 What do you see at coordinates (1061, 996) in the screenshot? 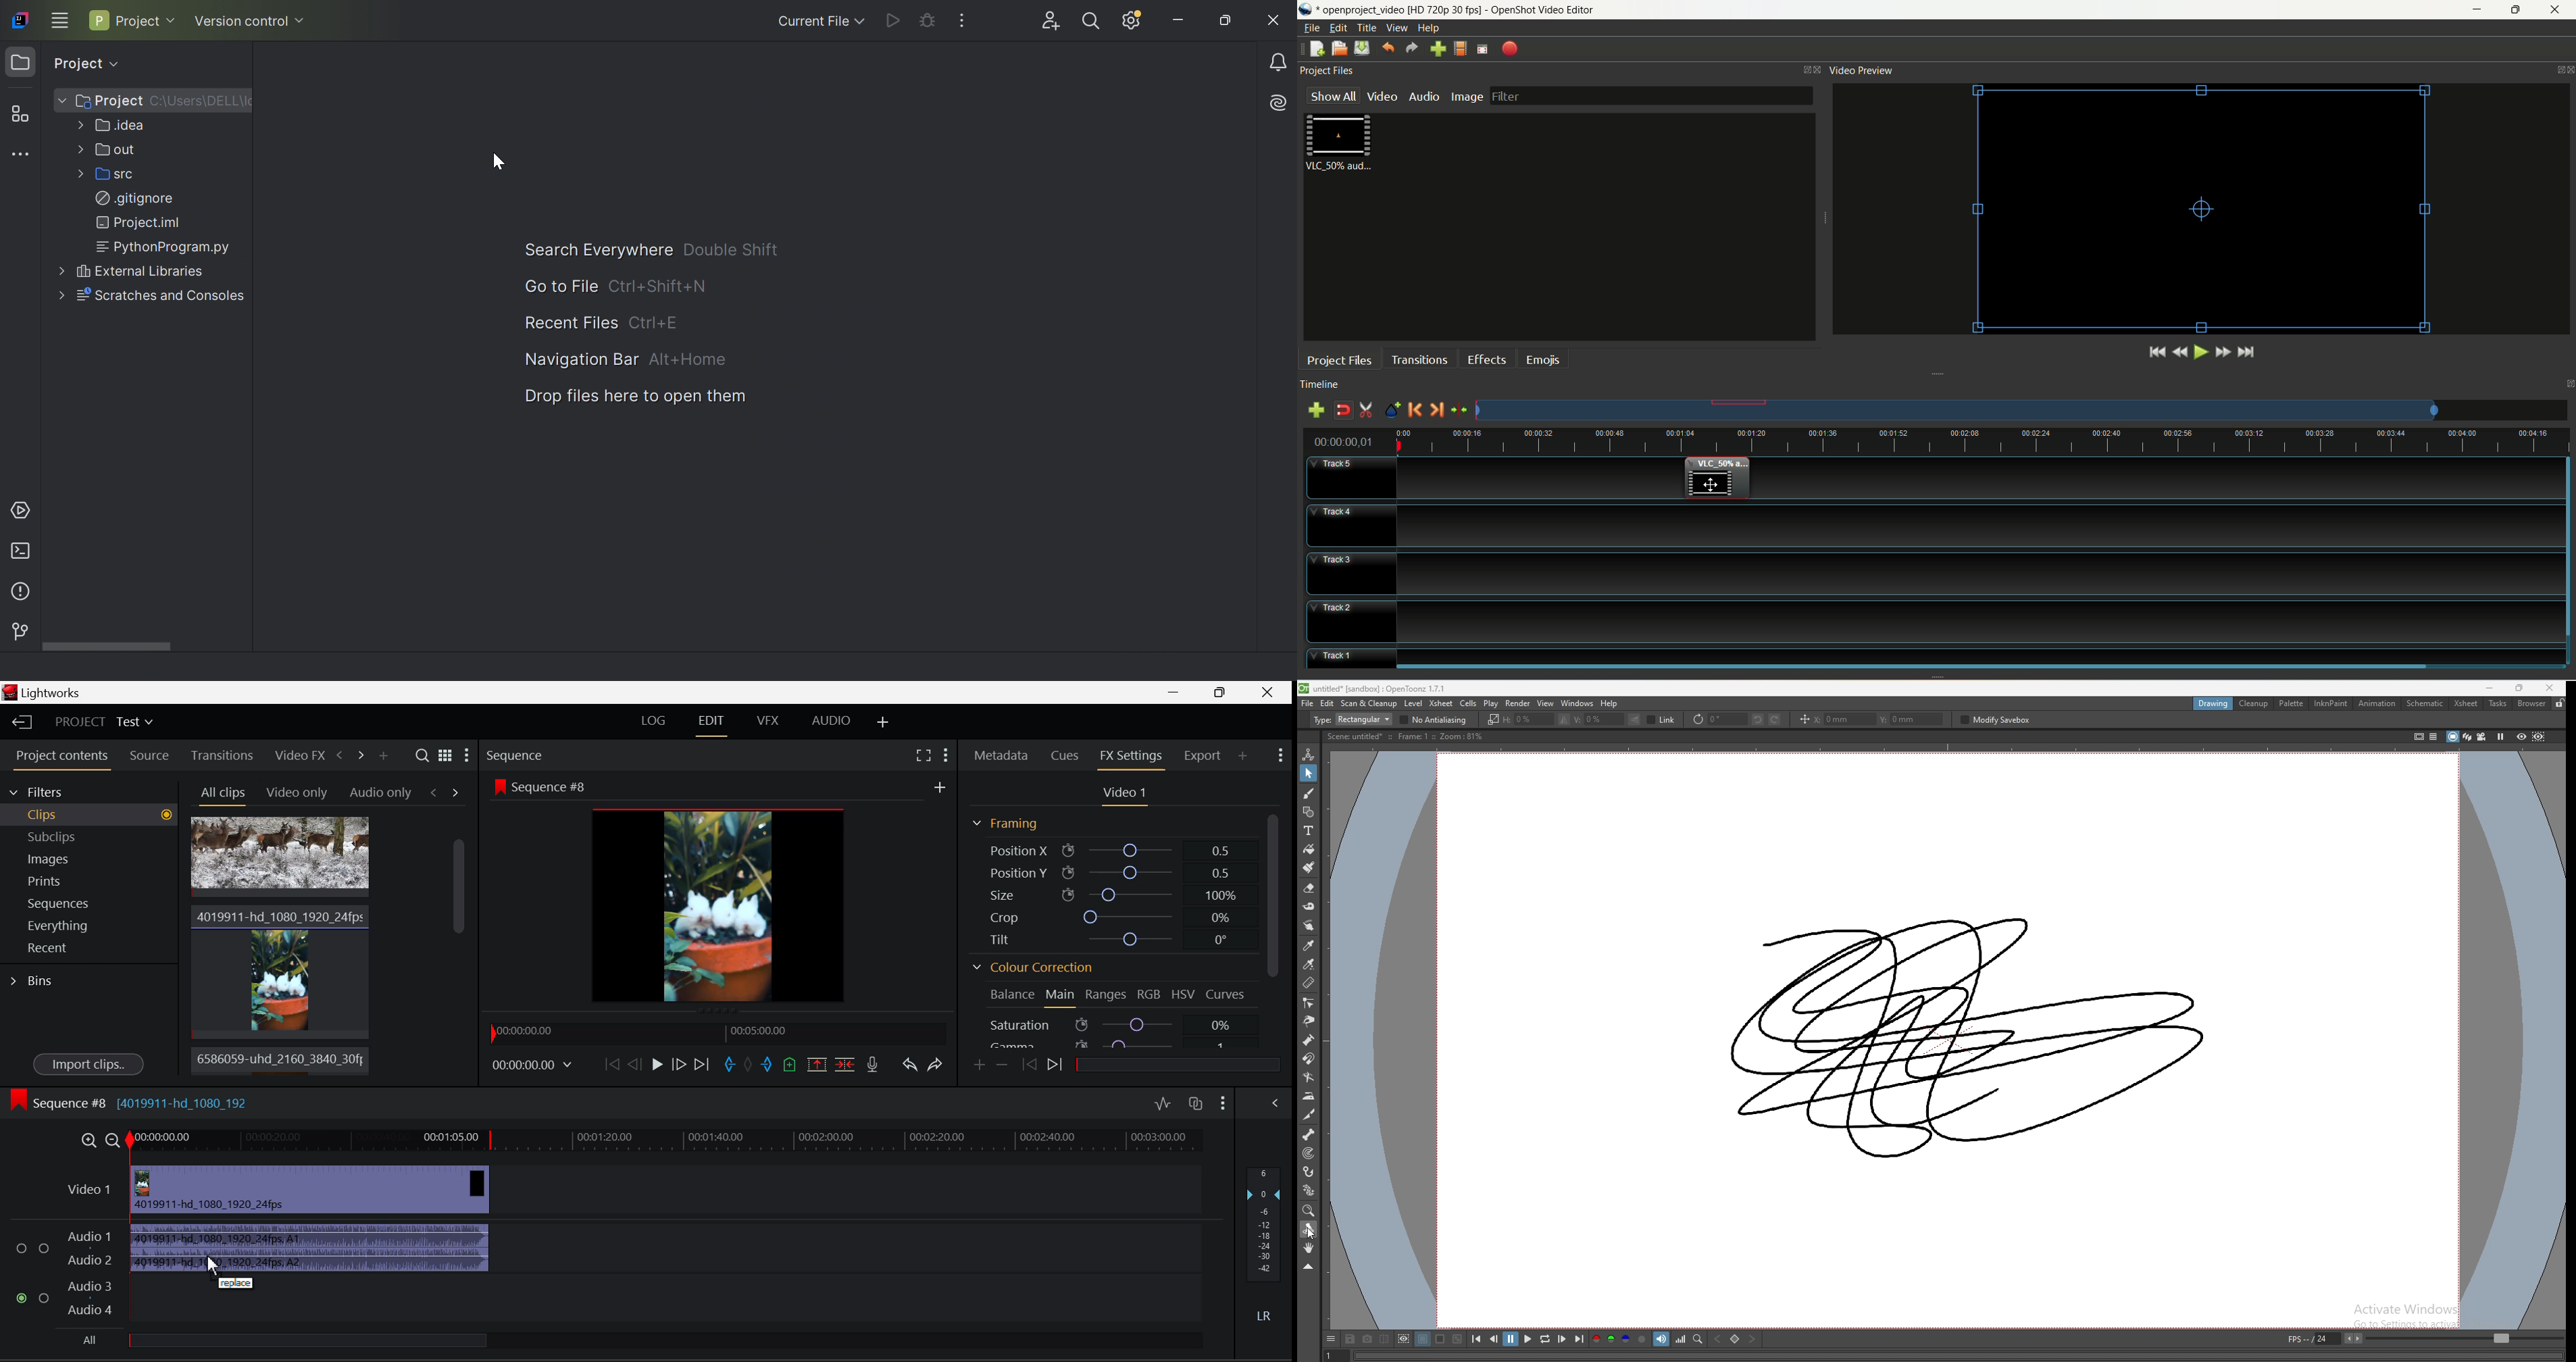
I see `Main Tab Open` at bounding box center [1061, 996].